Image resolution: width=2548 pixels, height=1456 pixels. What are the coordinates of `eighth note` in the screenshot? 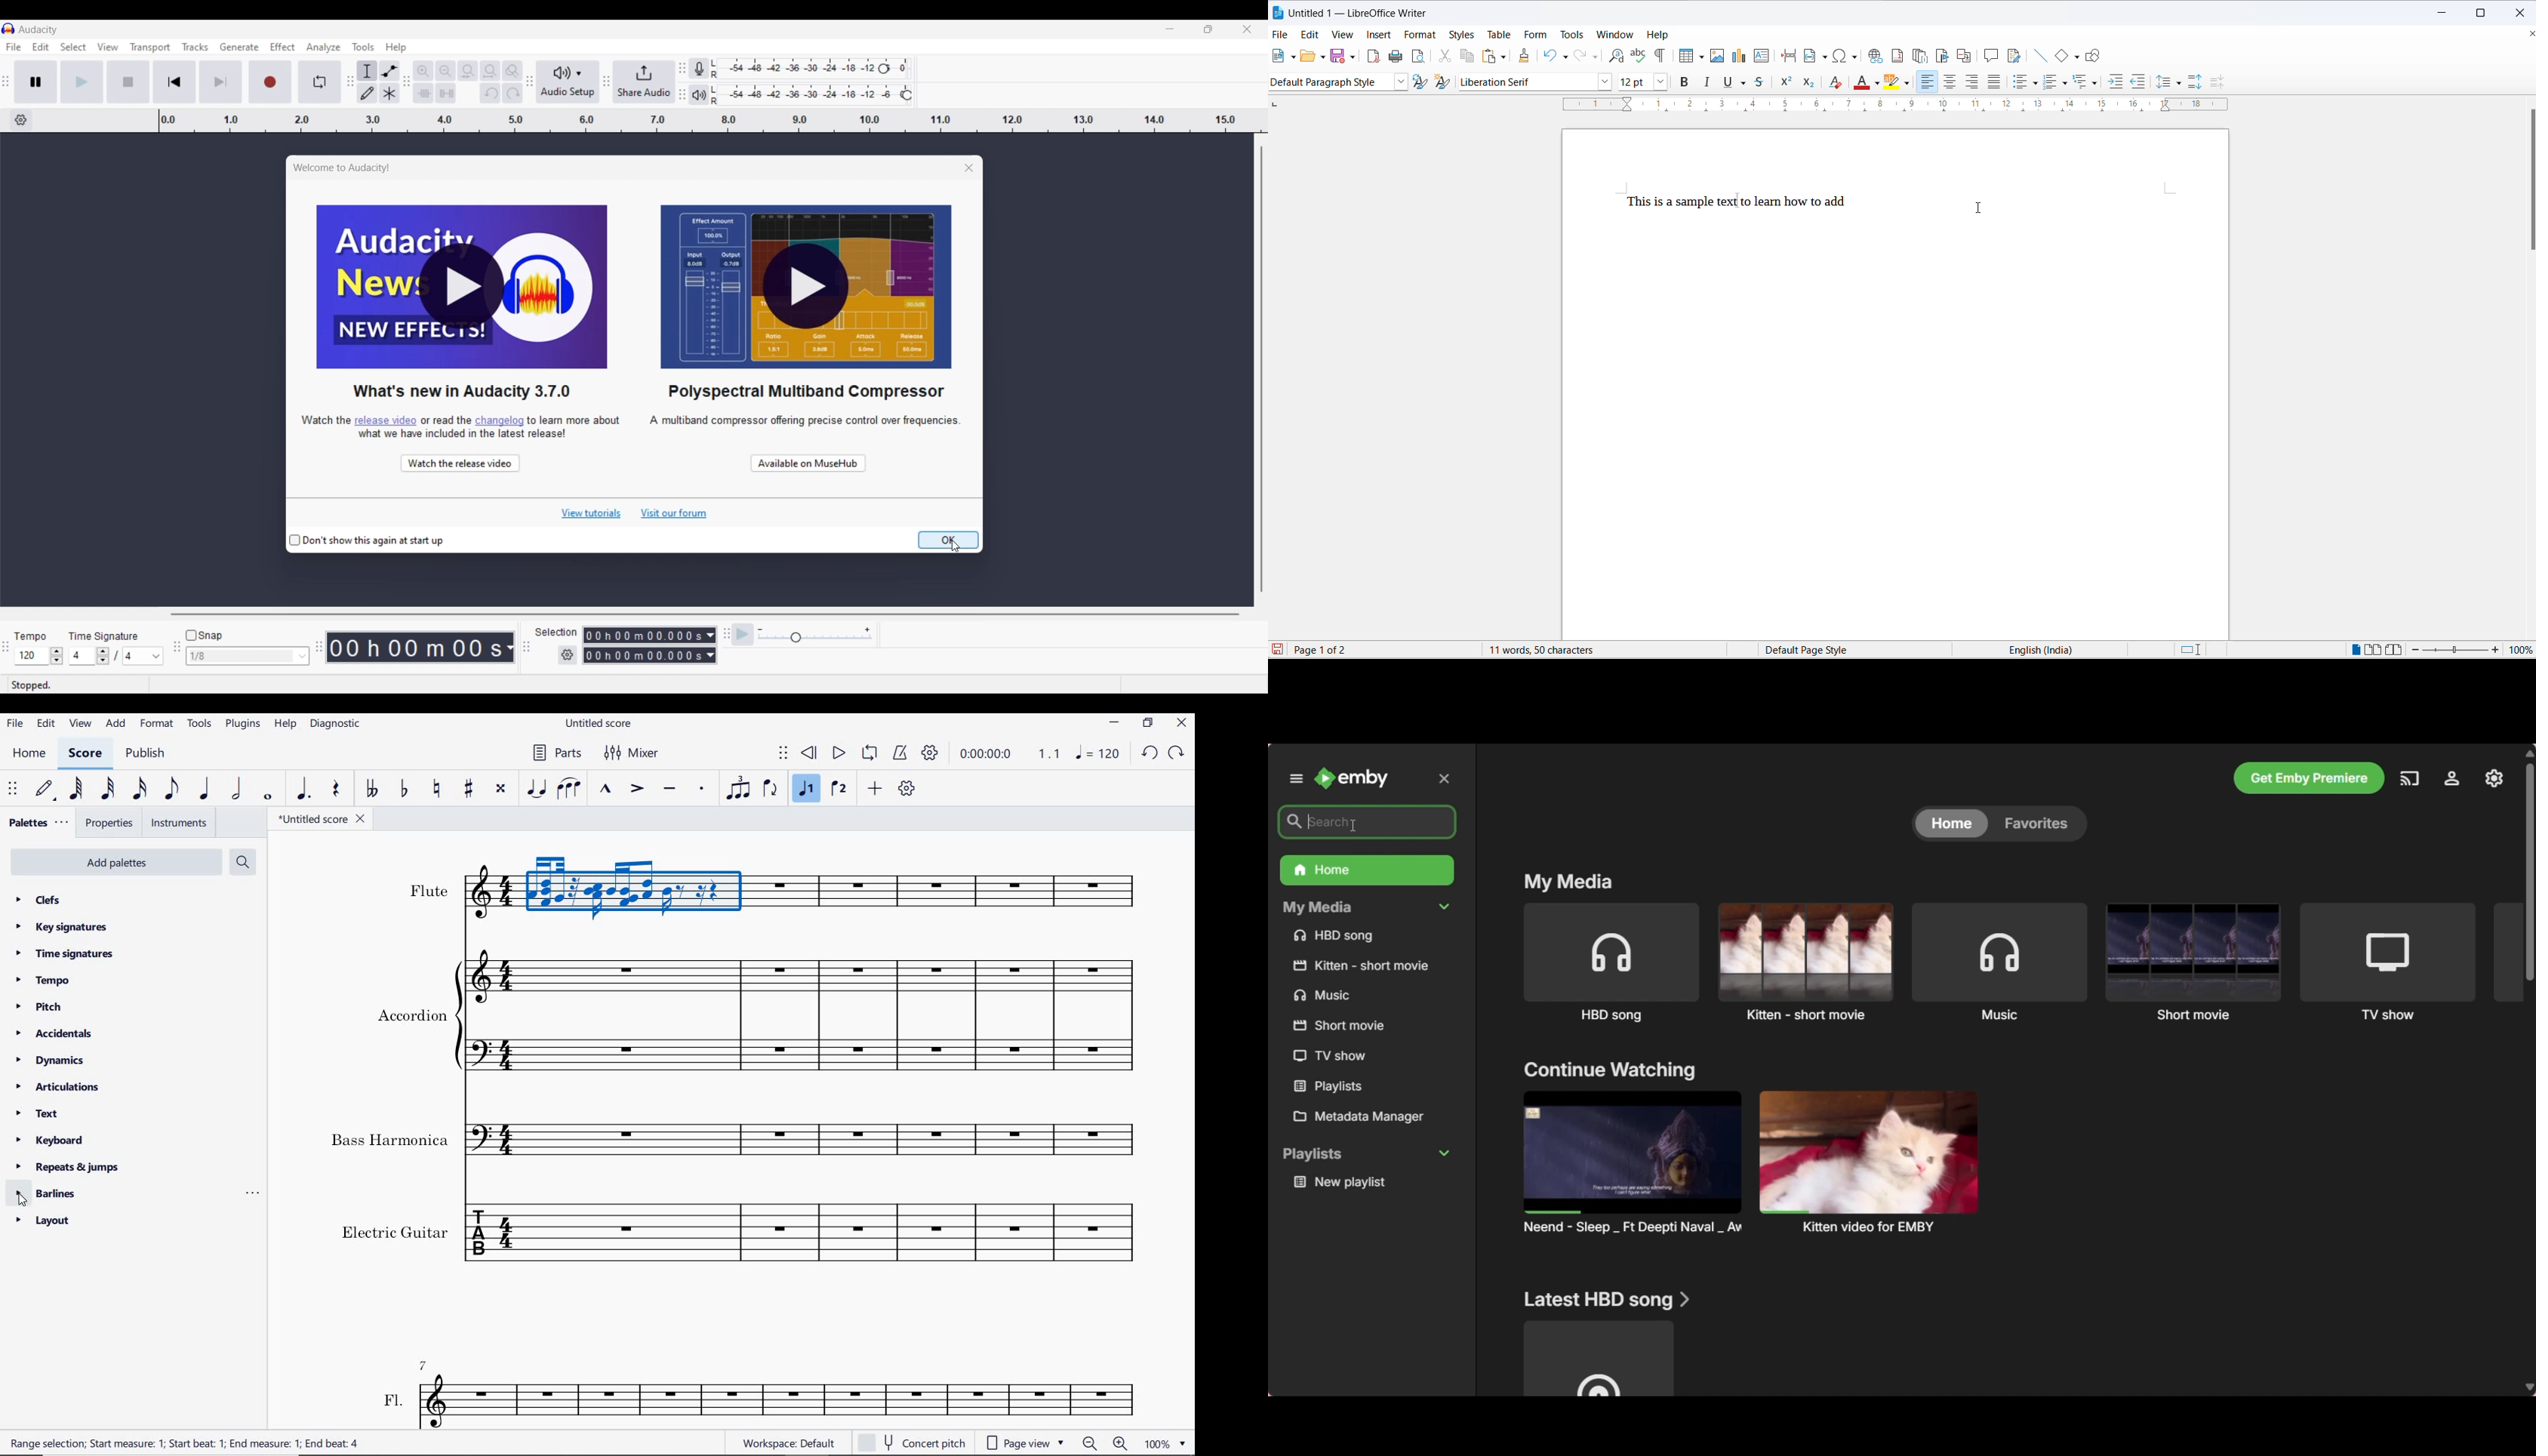 It's located at (170, 789).